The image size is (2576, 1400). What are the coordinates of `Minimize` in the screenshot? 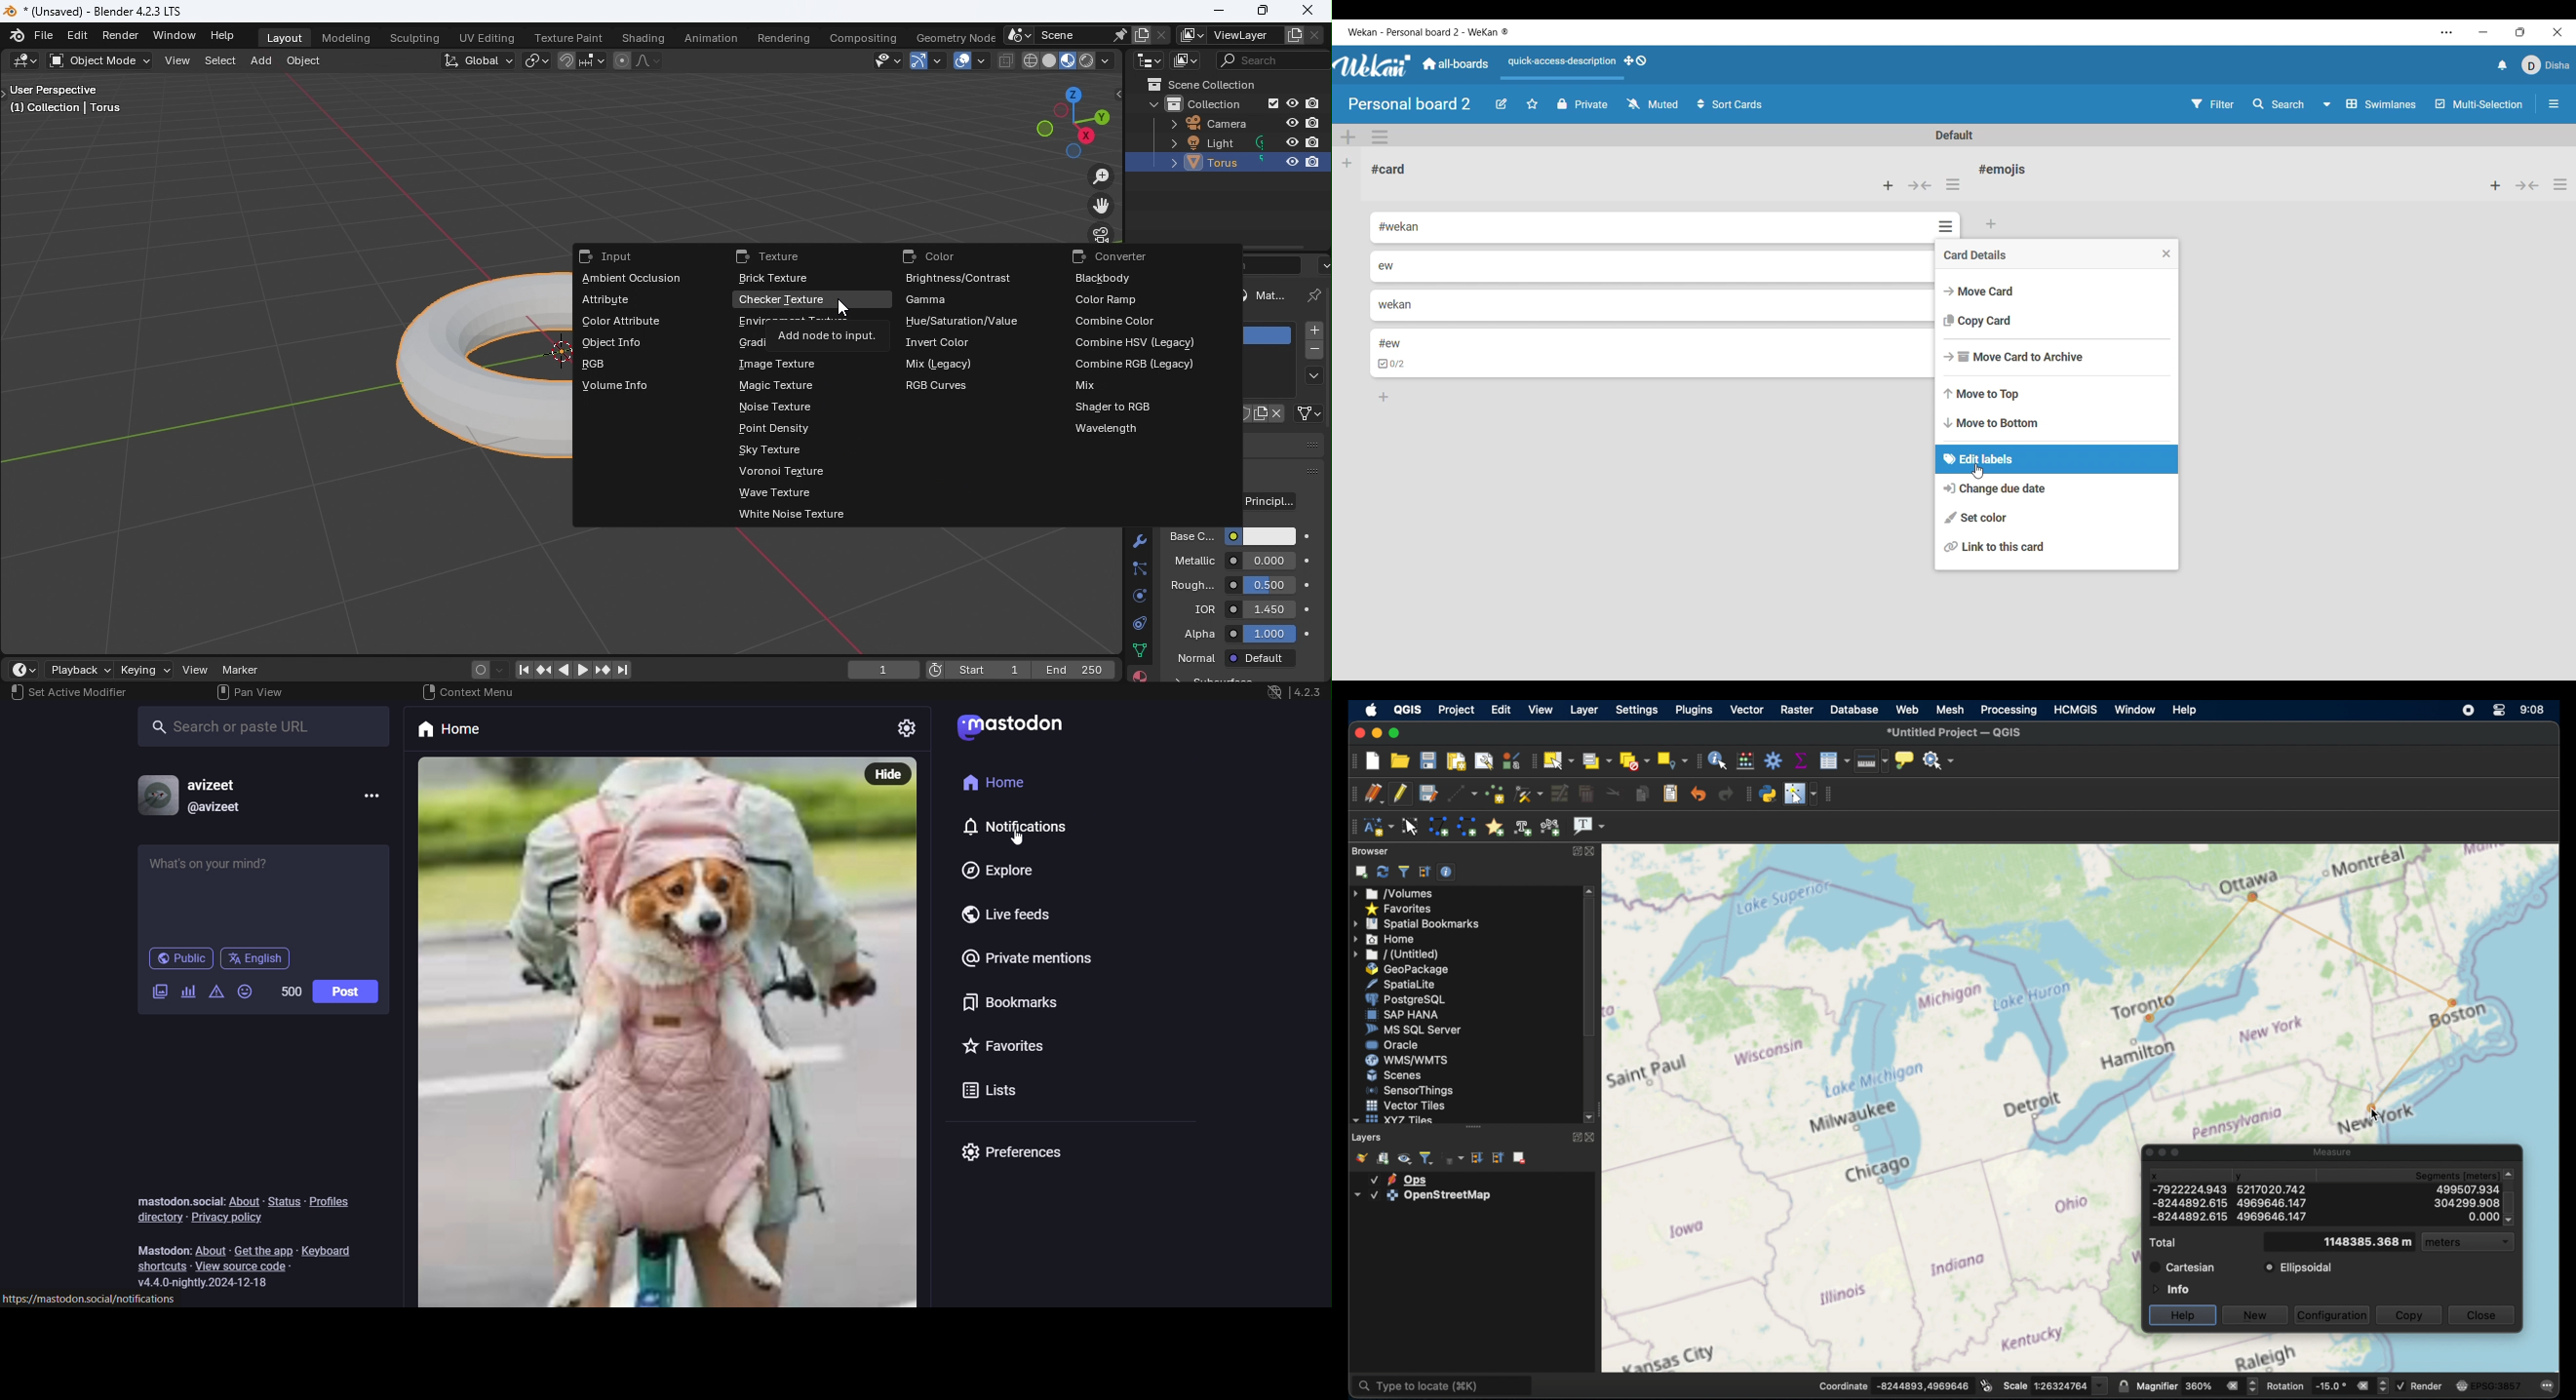 It's located at (2483, 32).